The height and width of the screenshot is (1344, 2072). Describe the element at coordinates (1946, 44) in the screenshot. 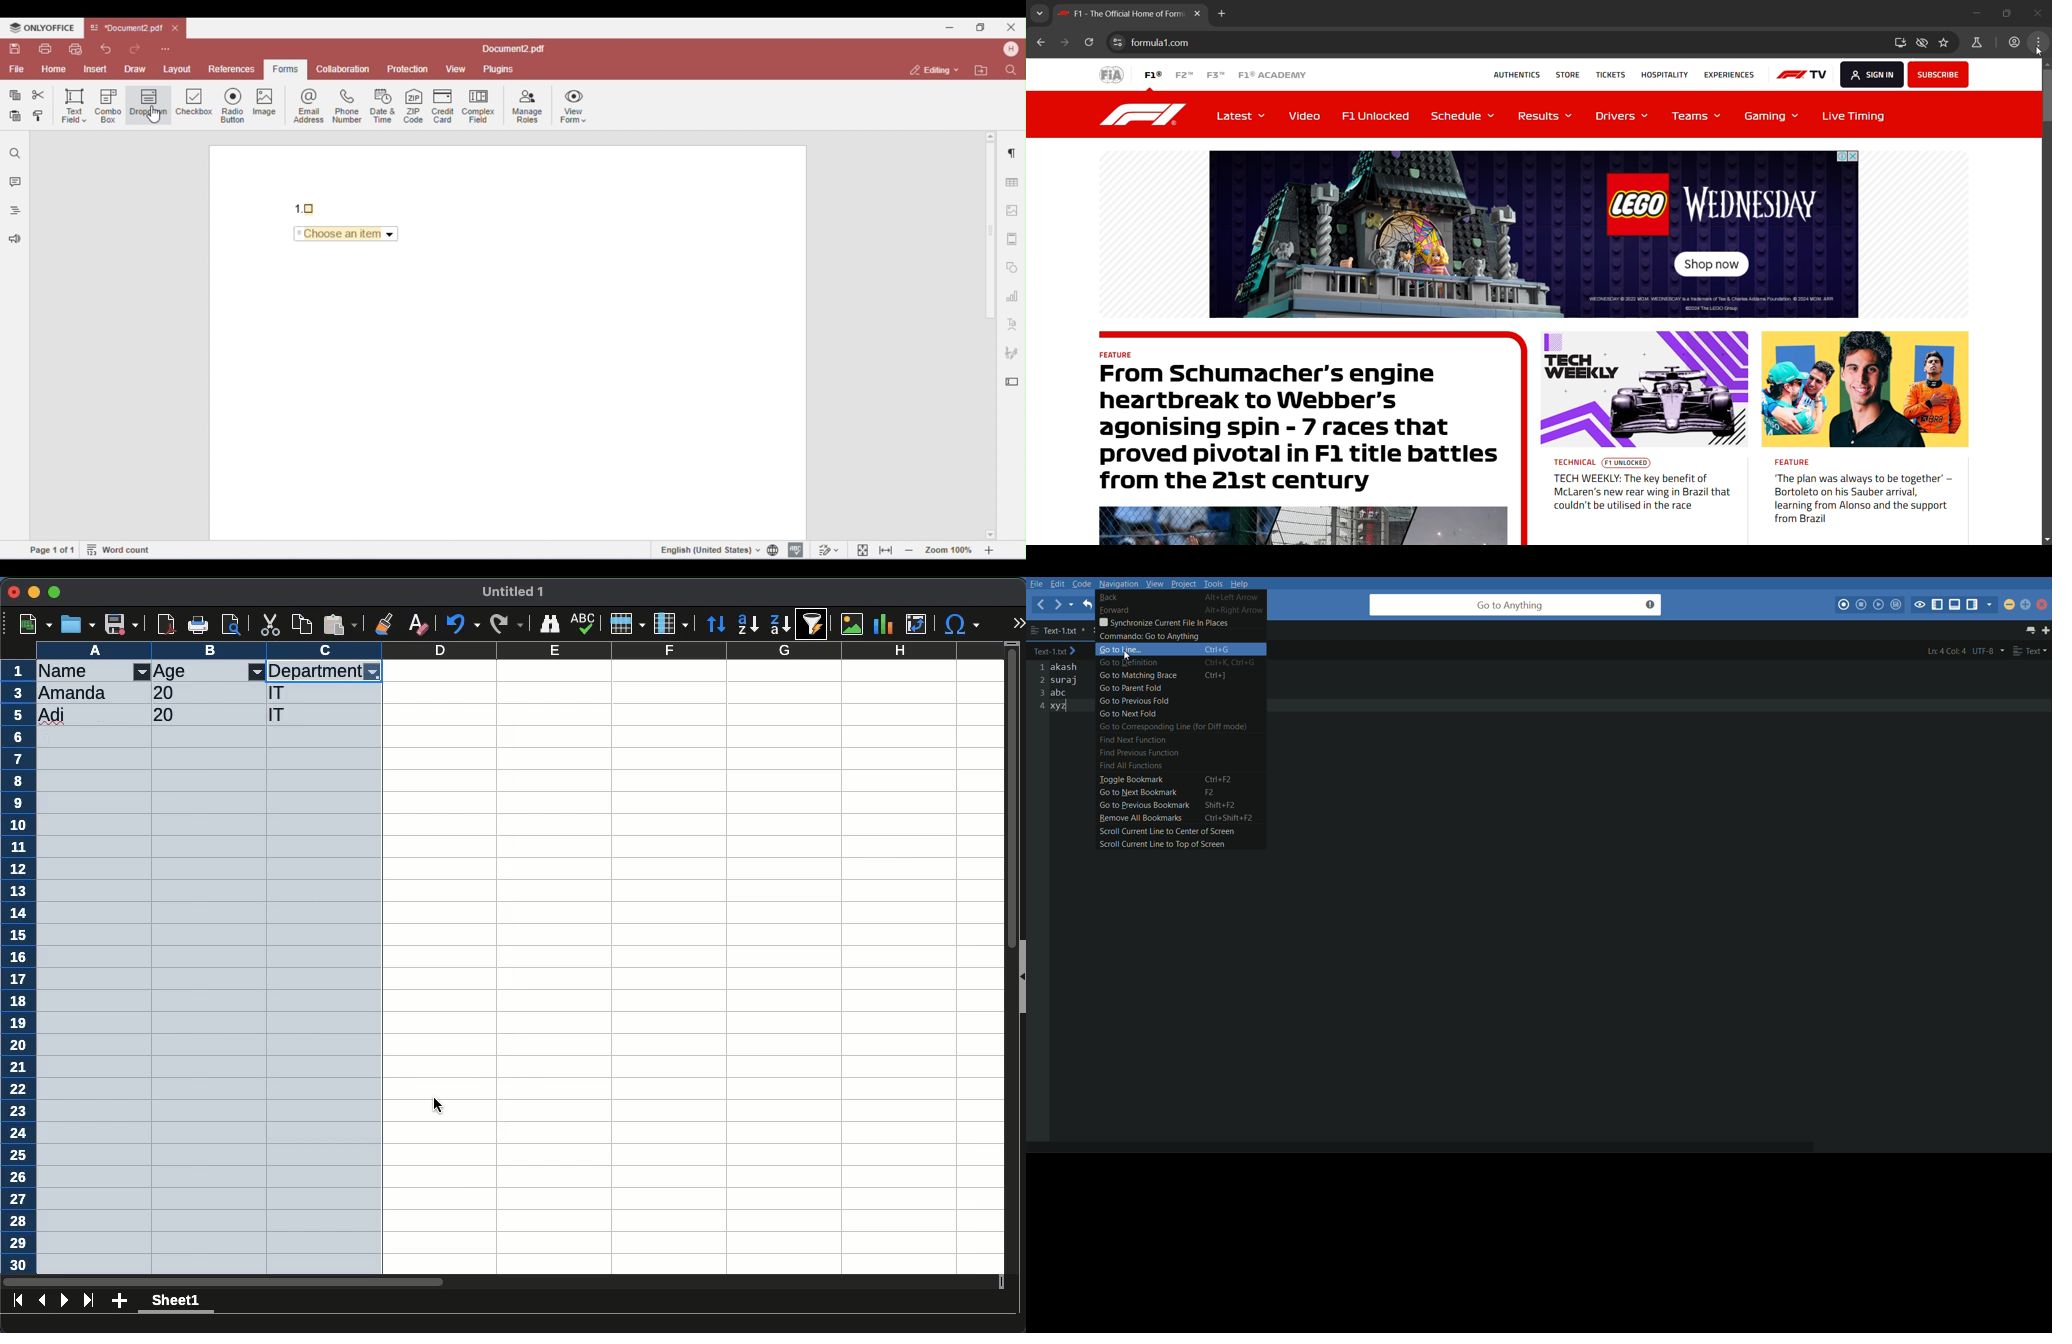

I see `bookmark` at that location.